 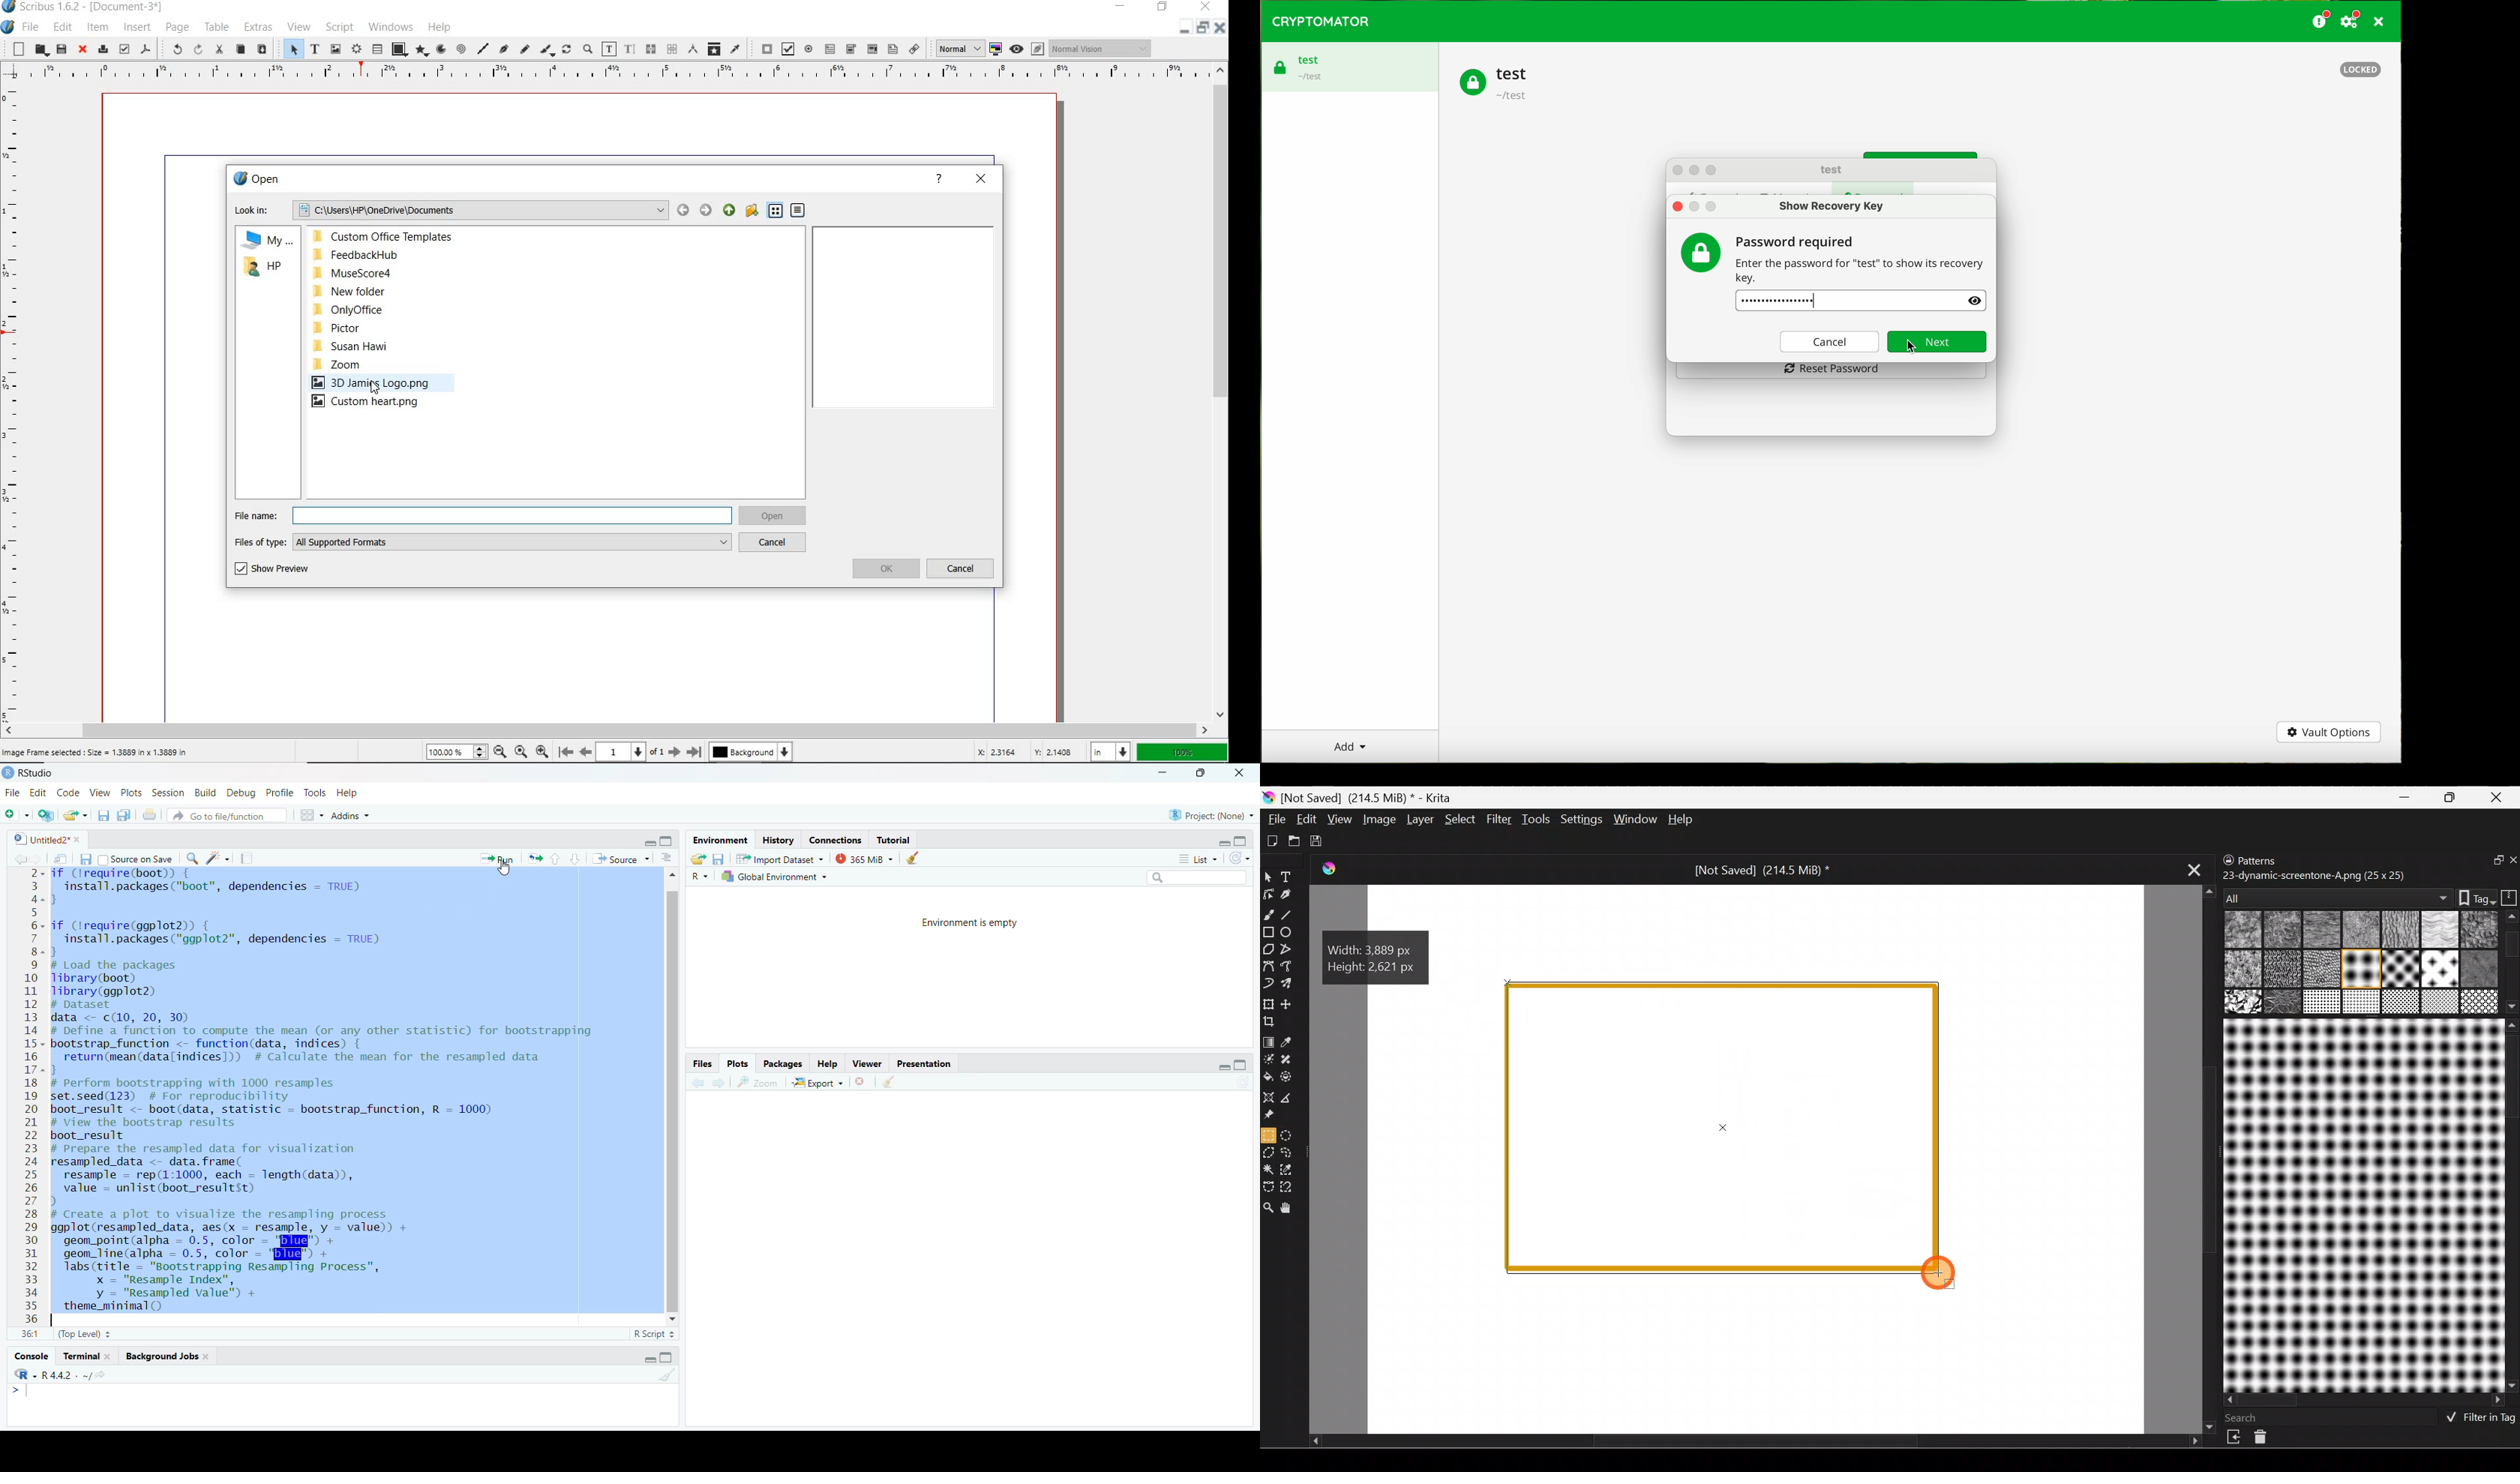 What do you see at coordinates (312, 813) in the screenshot?
I see `workspace pane` at bounding box center [312, 813].